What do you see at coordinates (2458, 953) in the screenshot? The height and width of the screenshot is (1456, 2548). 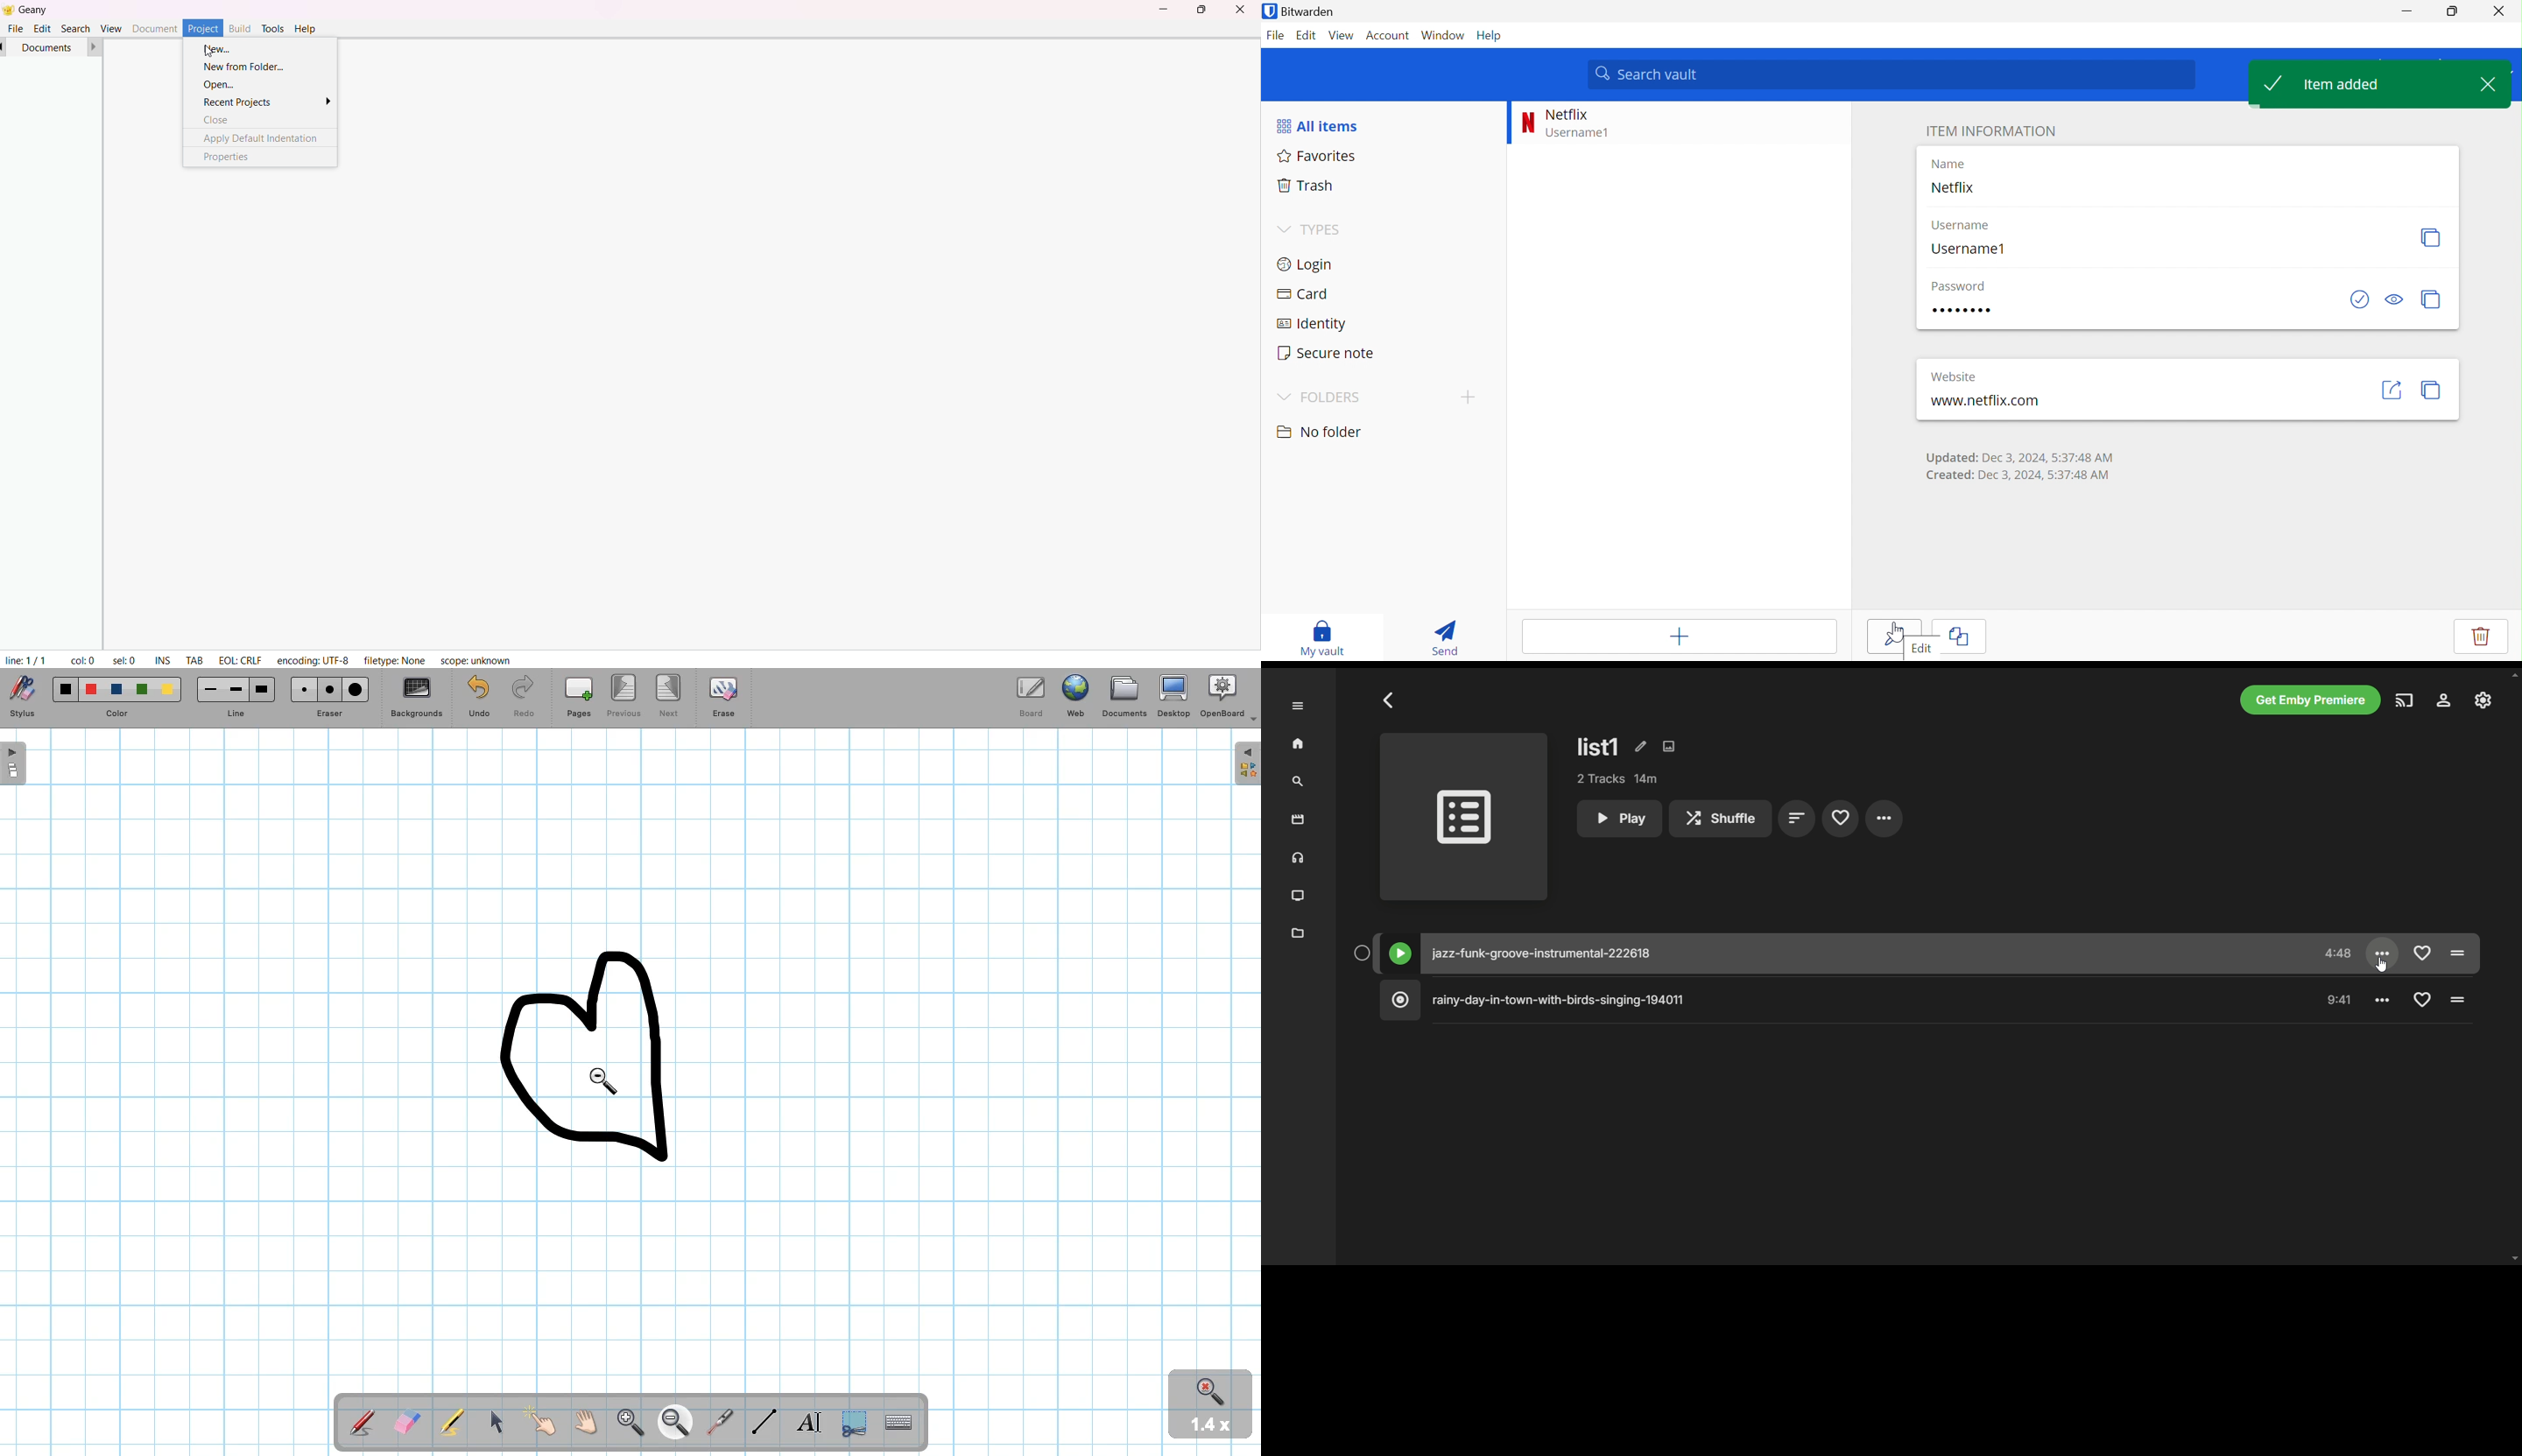 I see `Pause/Play` at bounding box center [2458, 953].